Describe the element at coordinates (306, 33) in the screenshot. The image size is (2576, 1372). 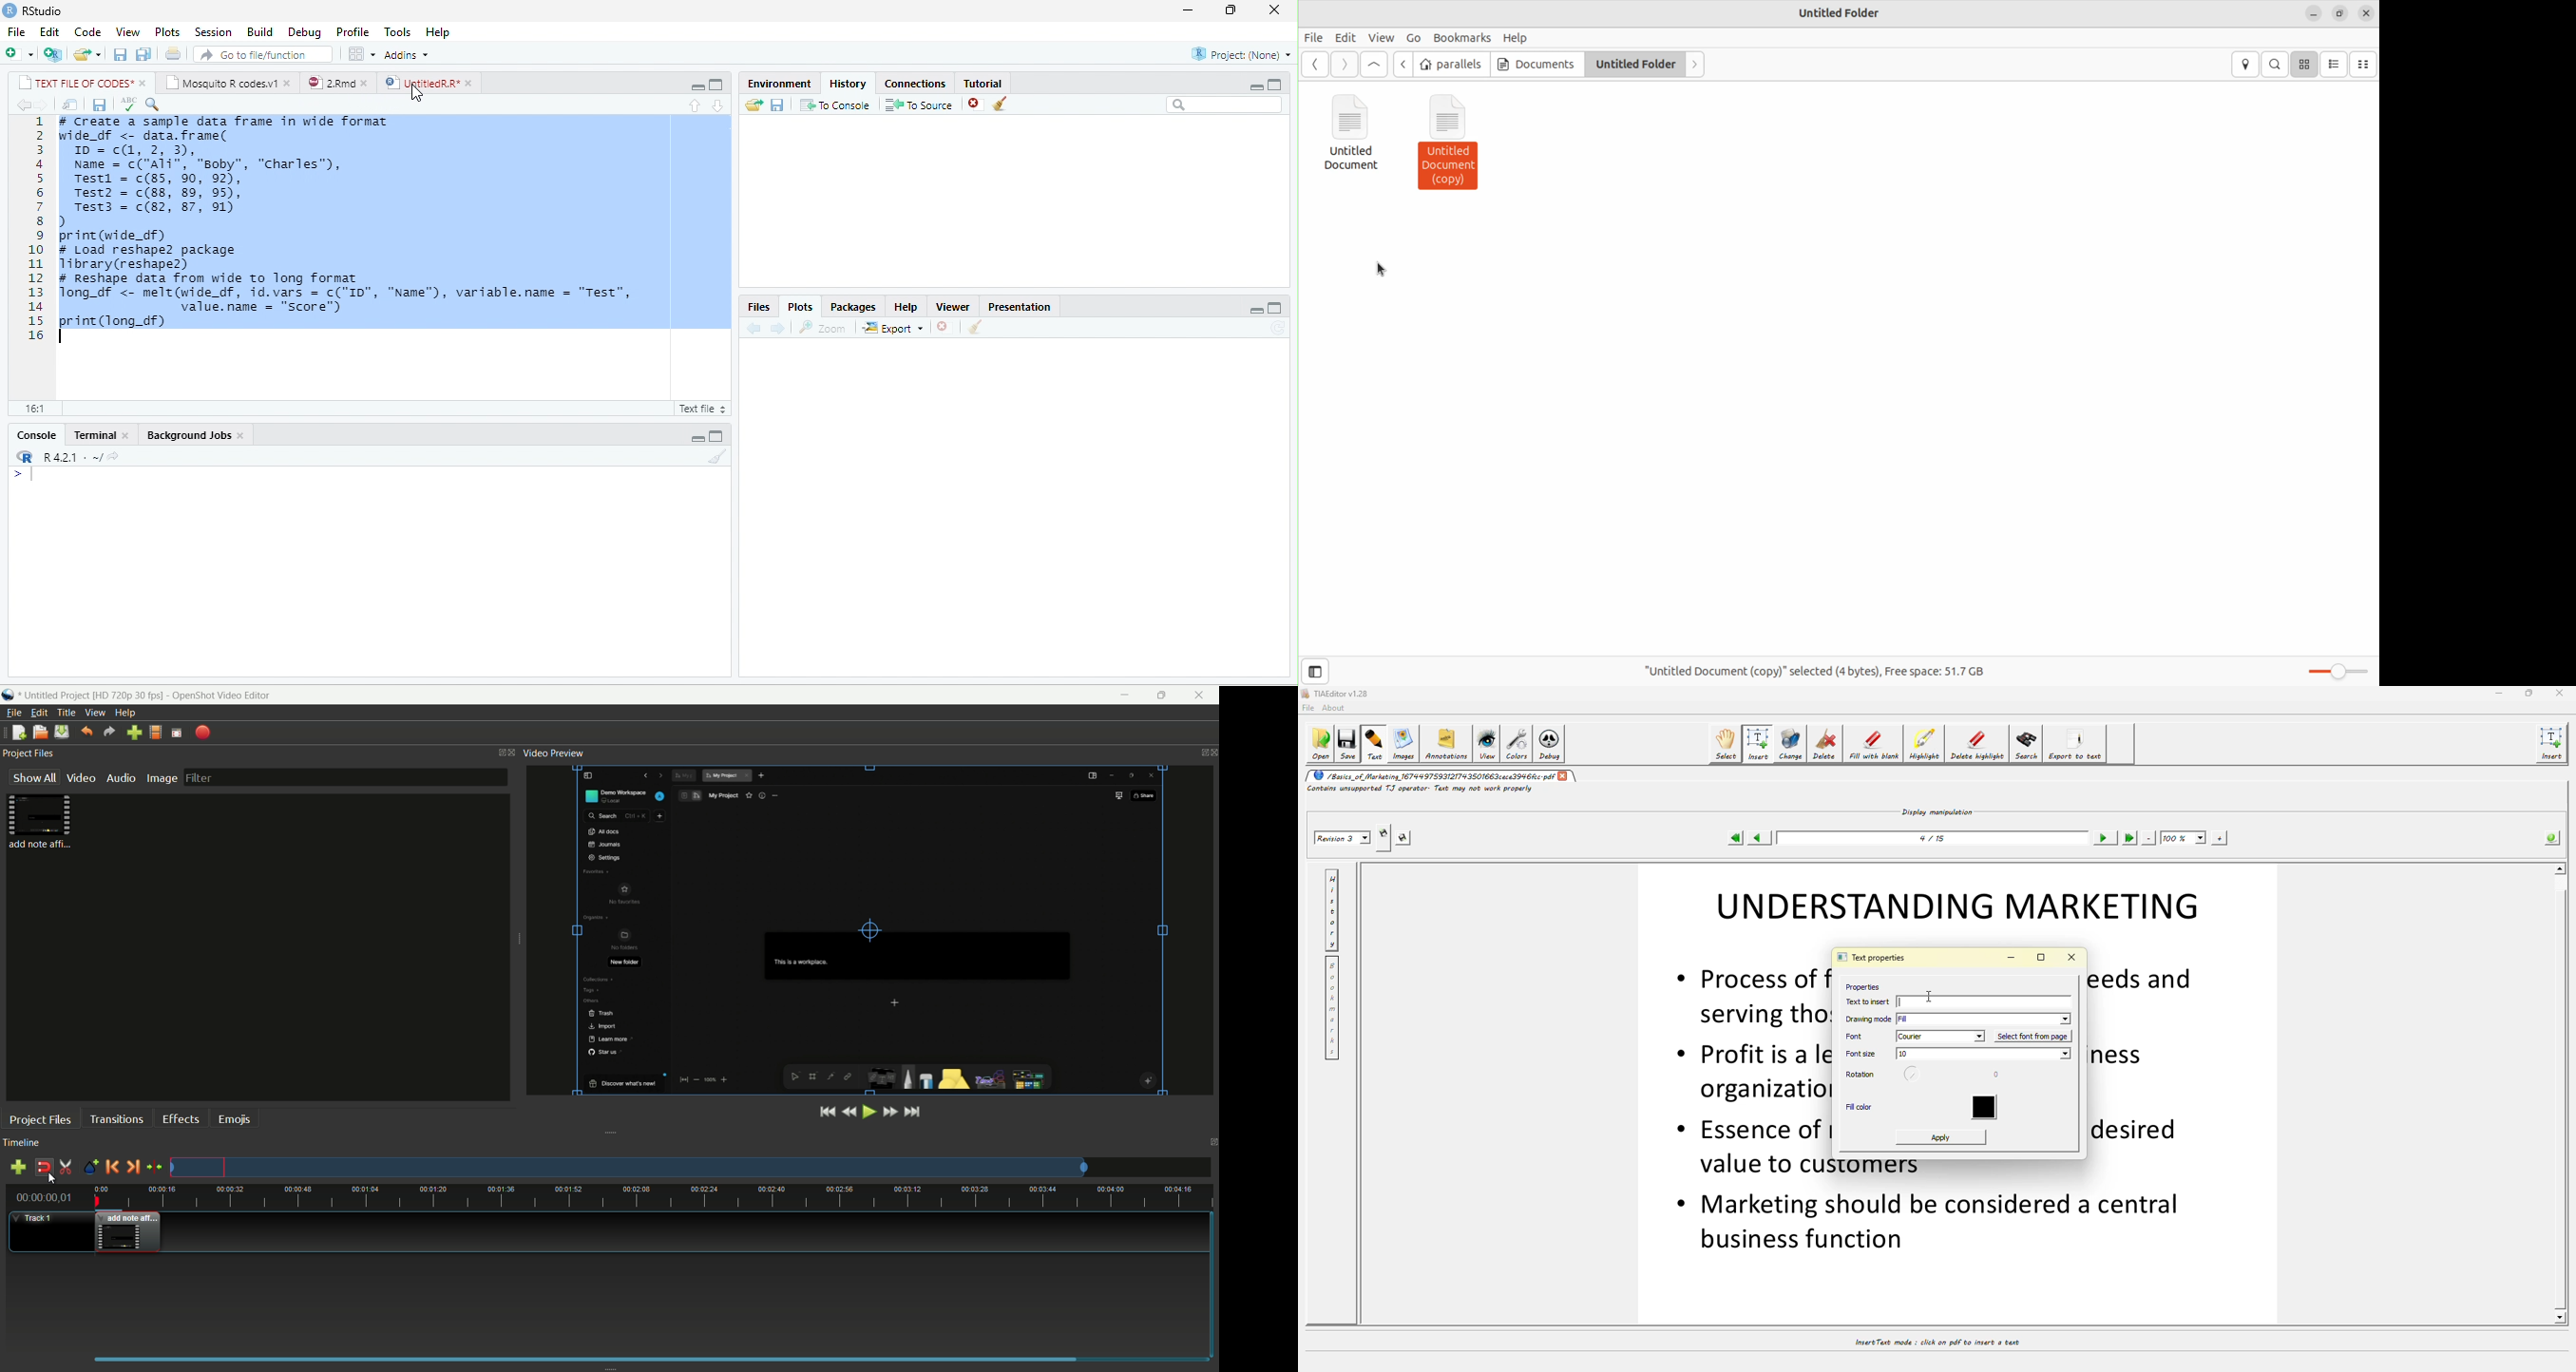
I see `Debug` at that location.